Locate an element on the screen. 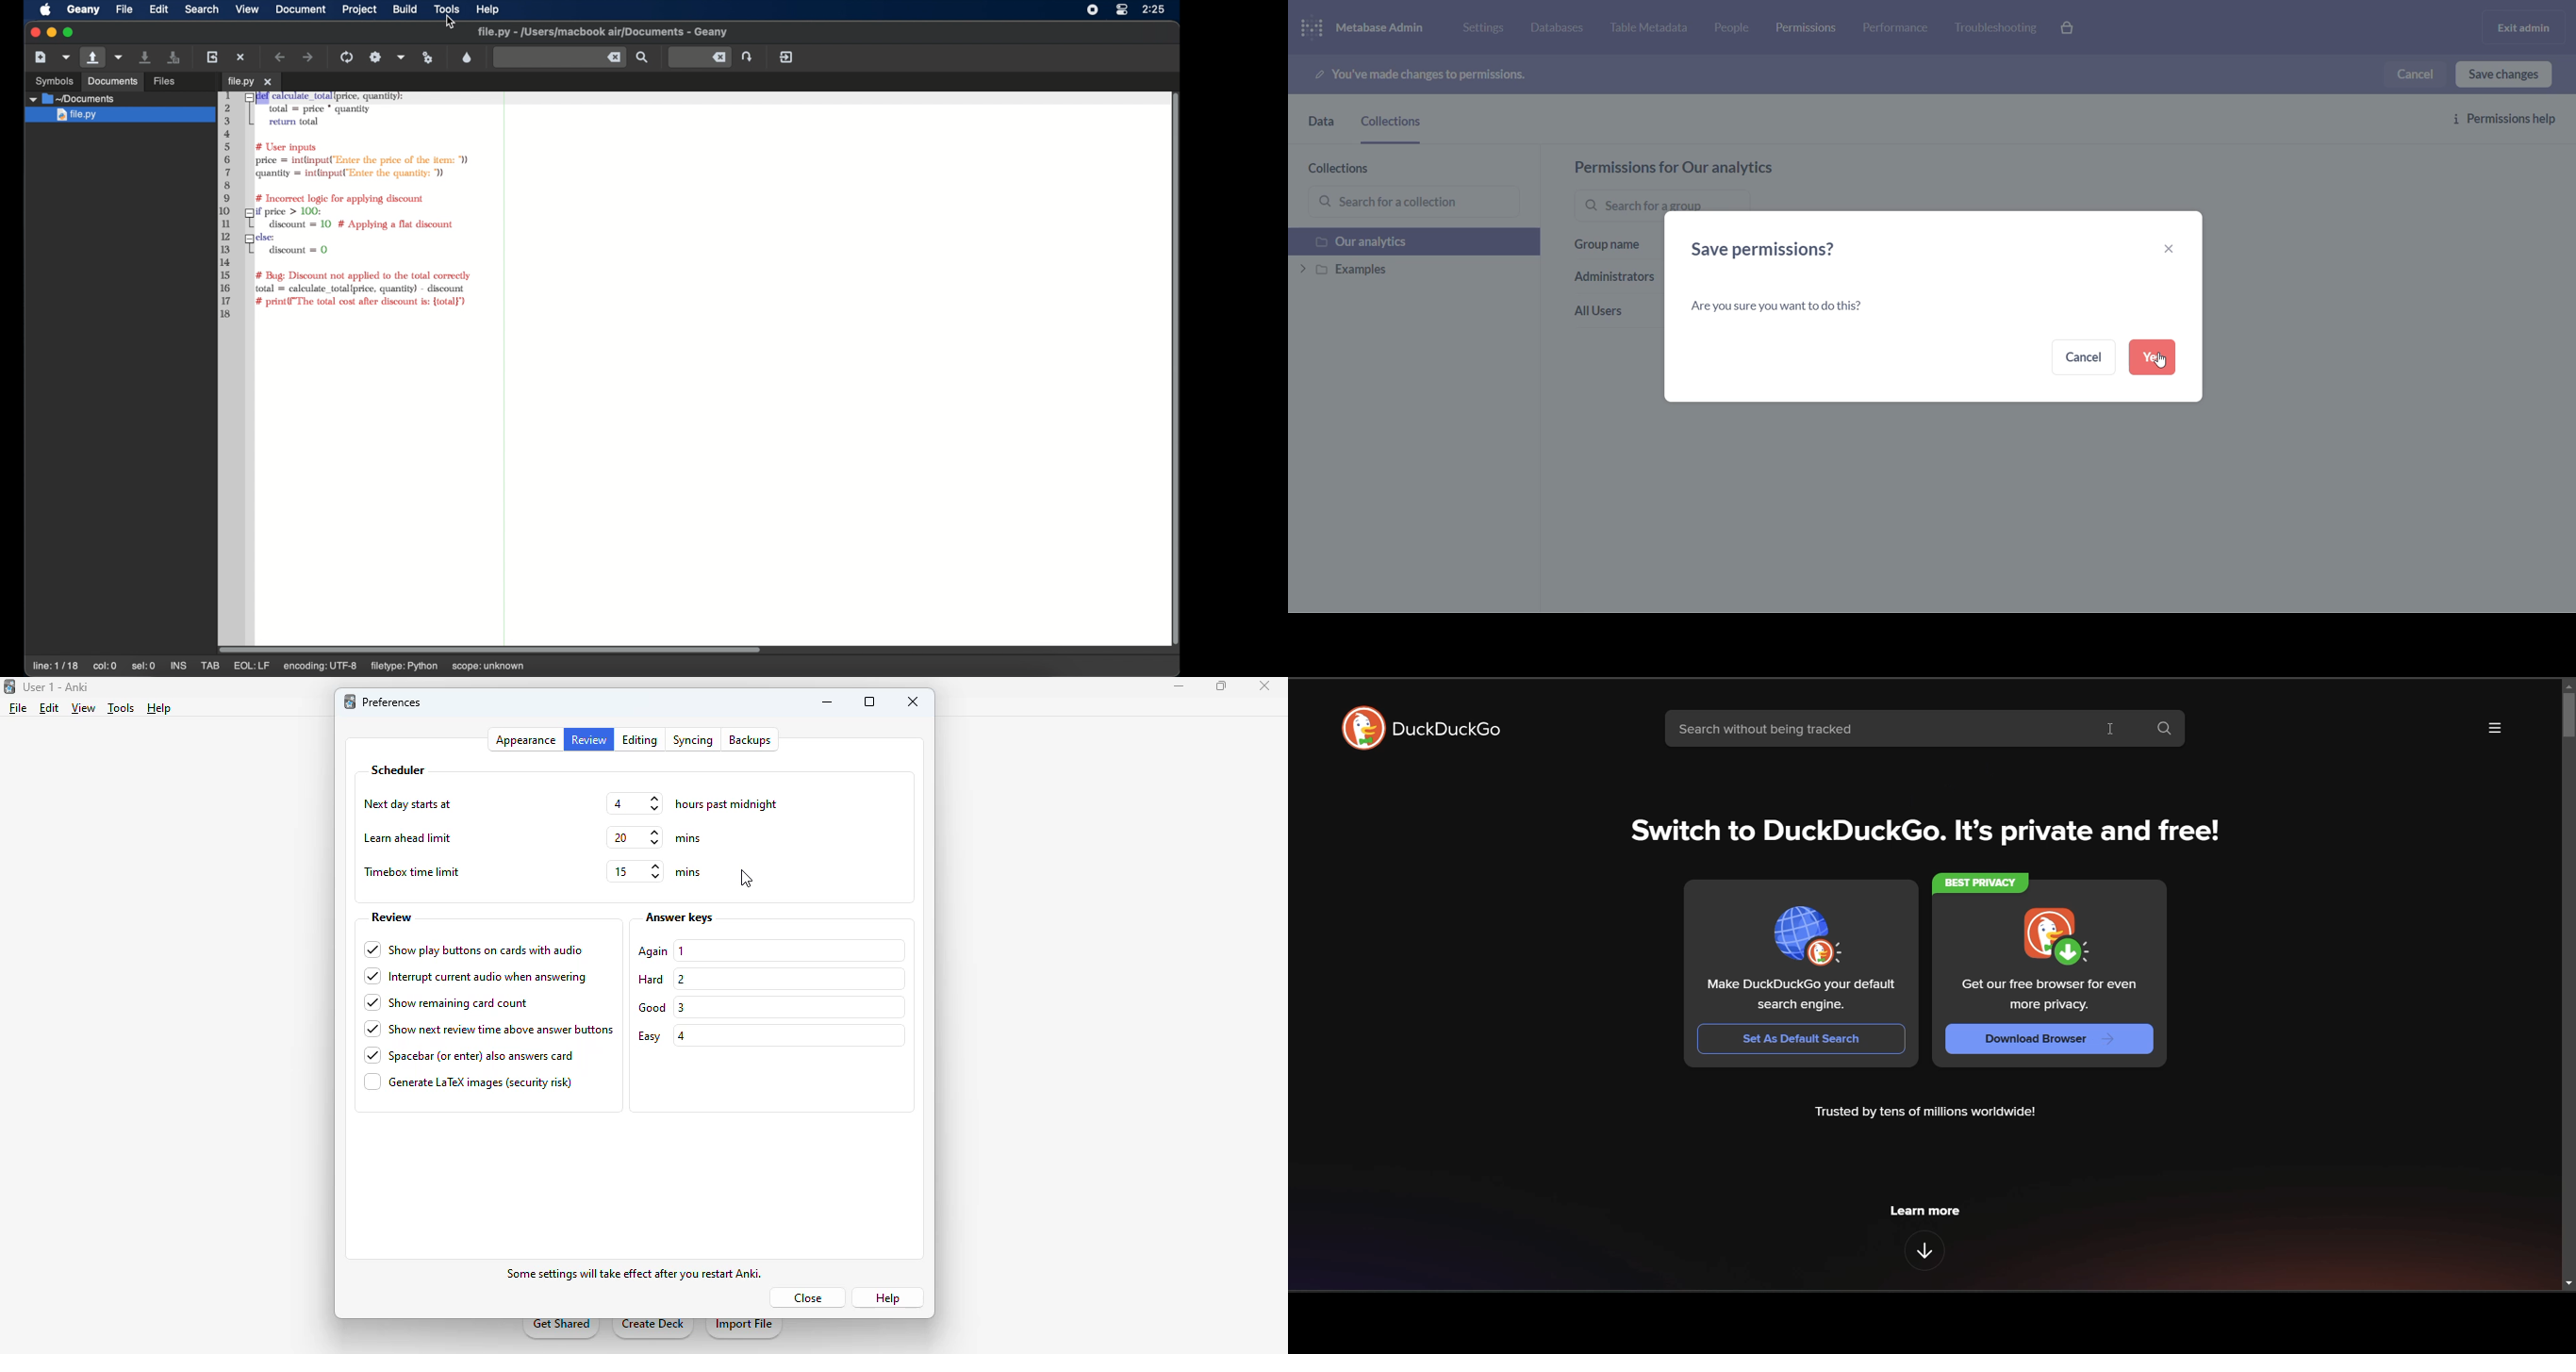  screen recorder icon is located at coordinates (1093, 9).